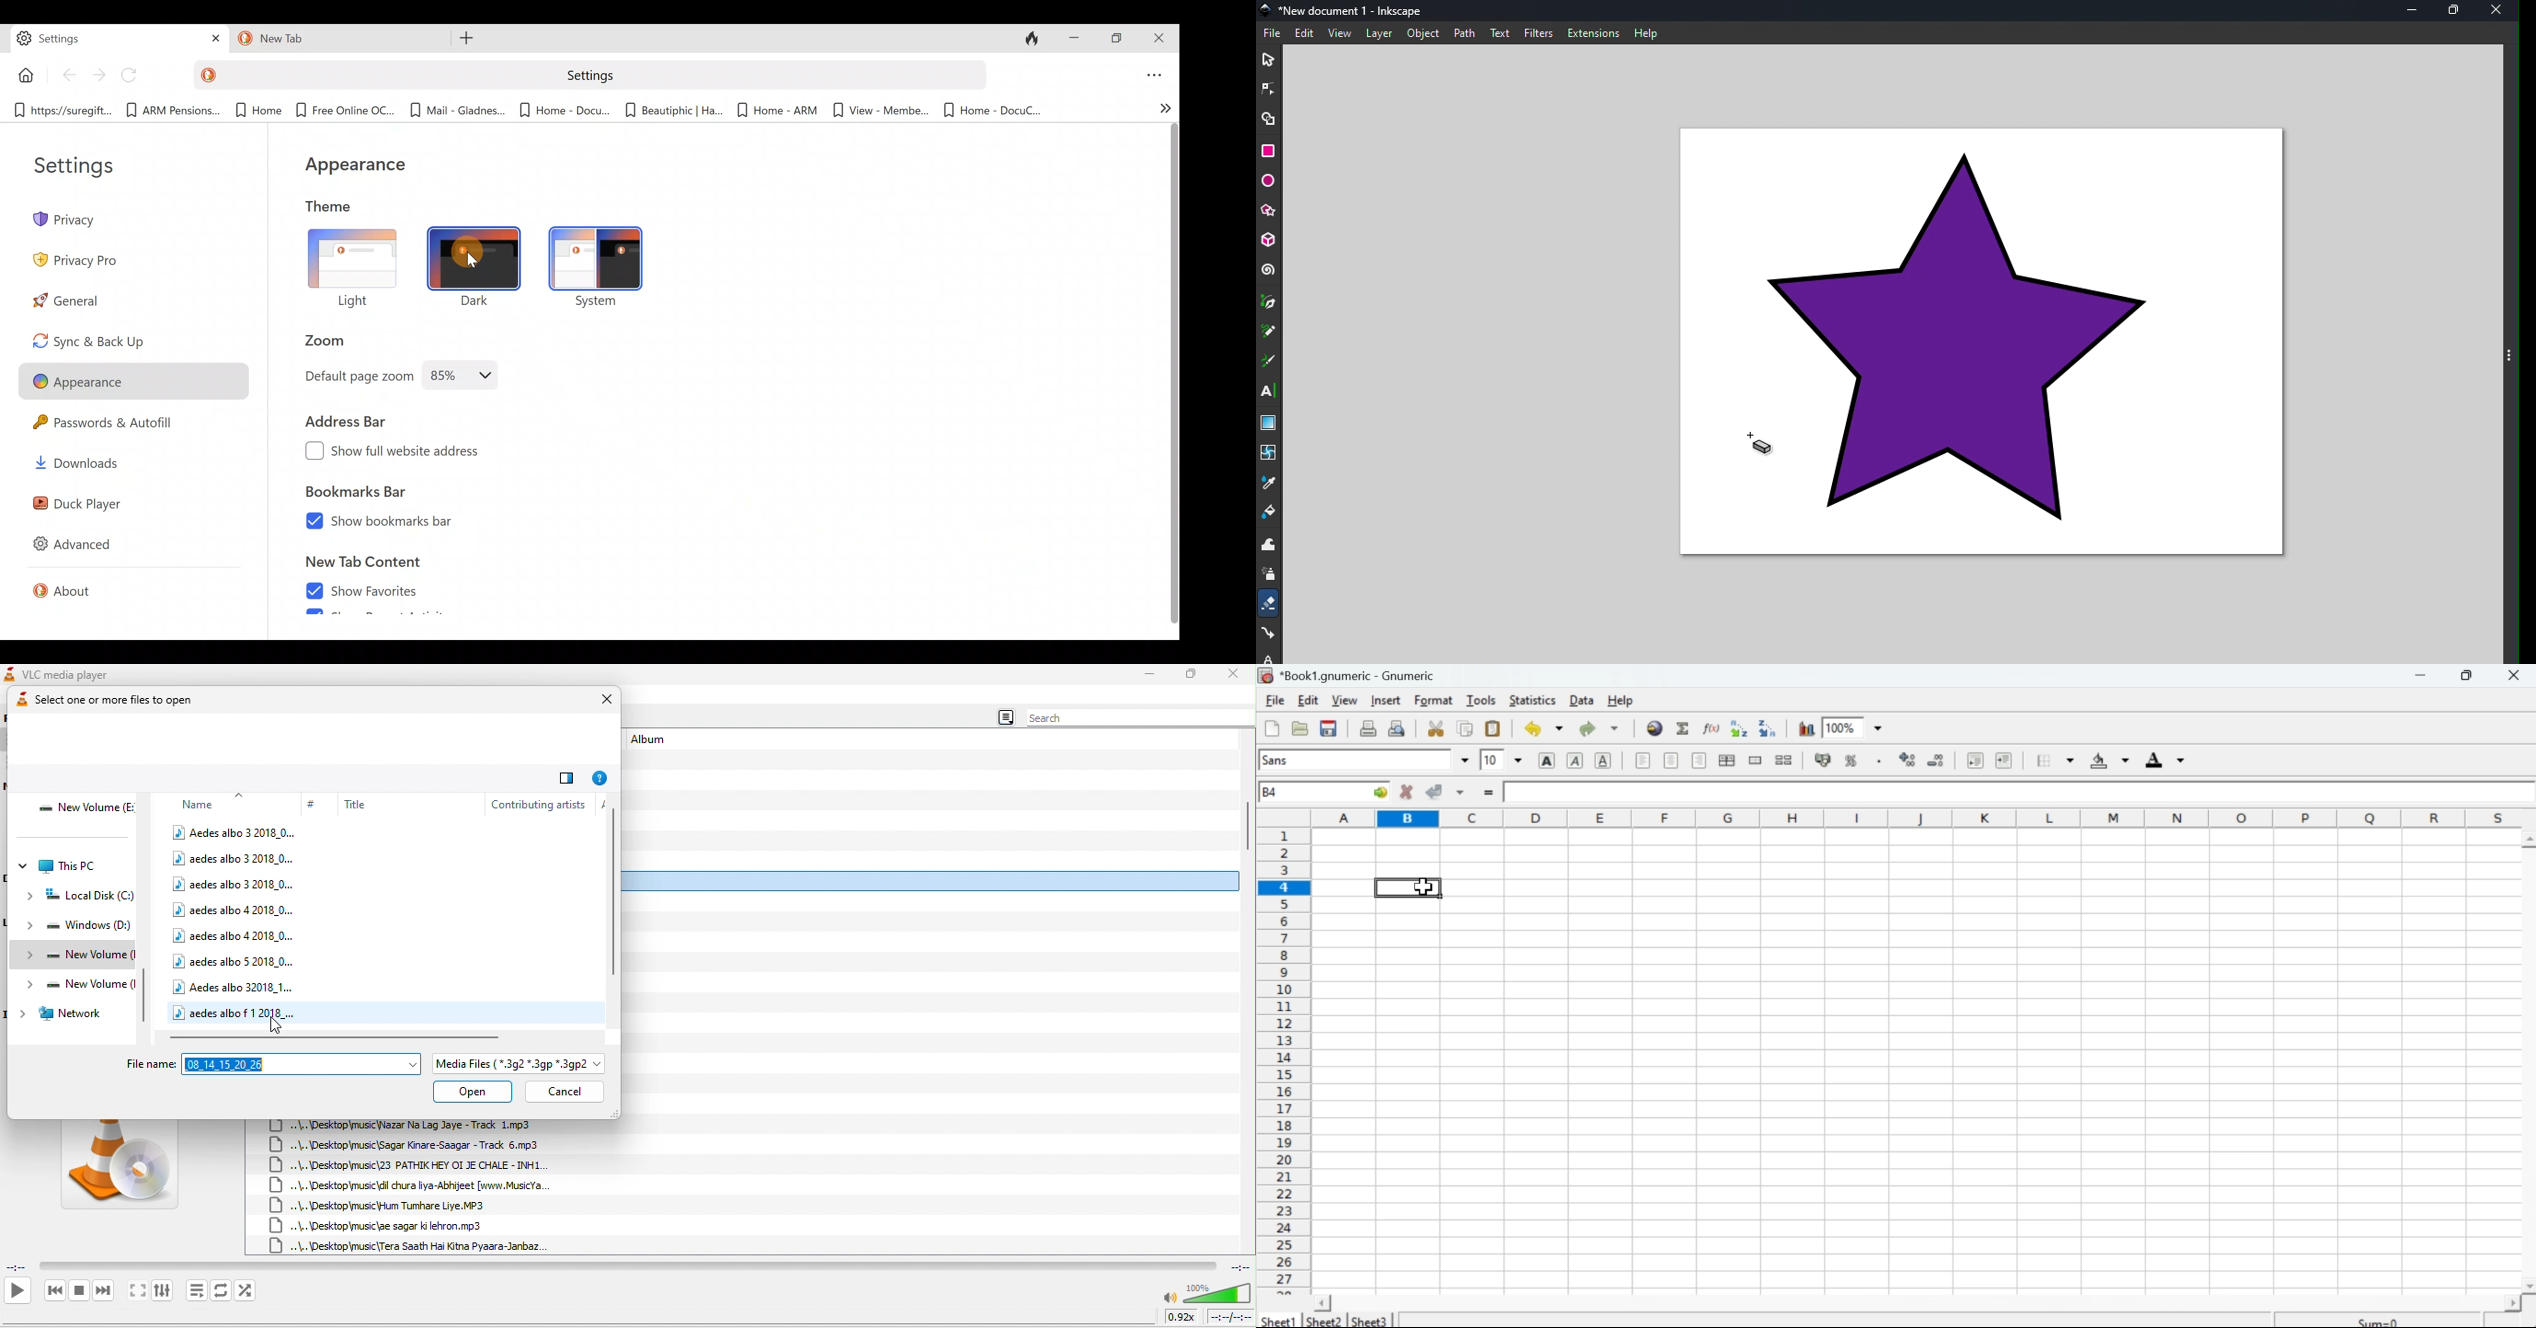  What do you see at coordinates (1583, 700) in the screenshot?
I see `Data` at bounding box center [1583, 700].